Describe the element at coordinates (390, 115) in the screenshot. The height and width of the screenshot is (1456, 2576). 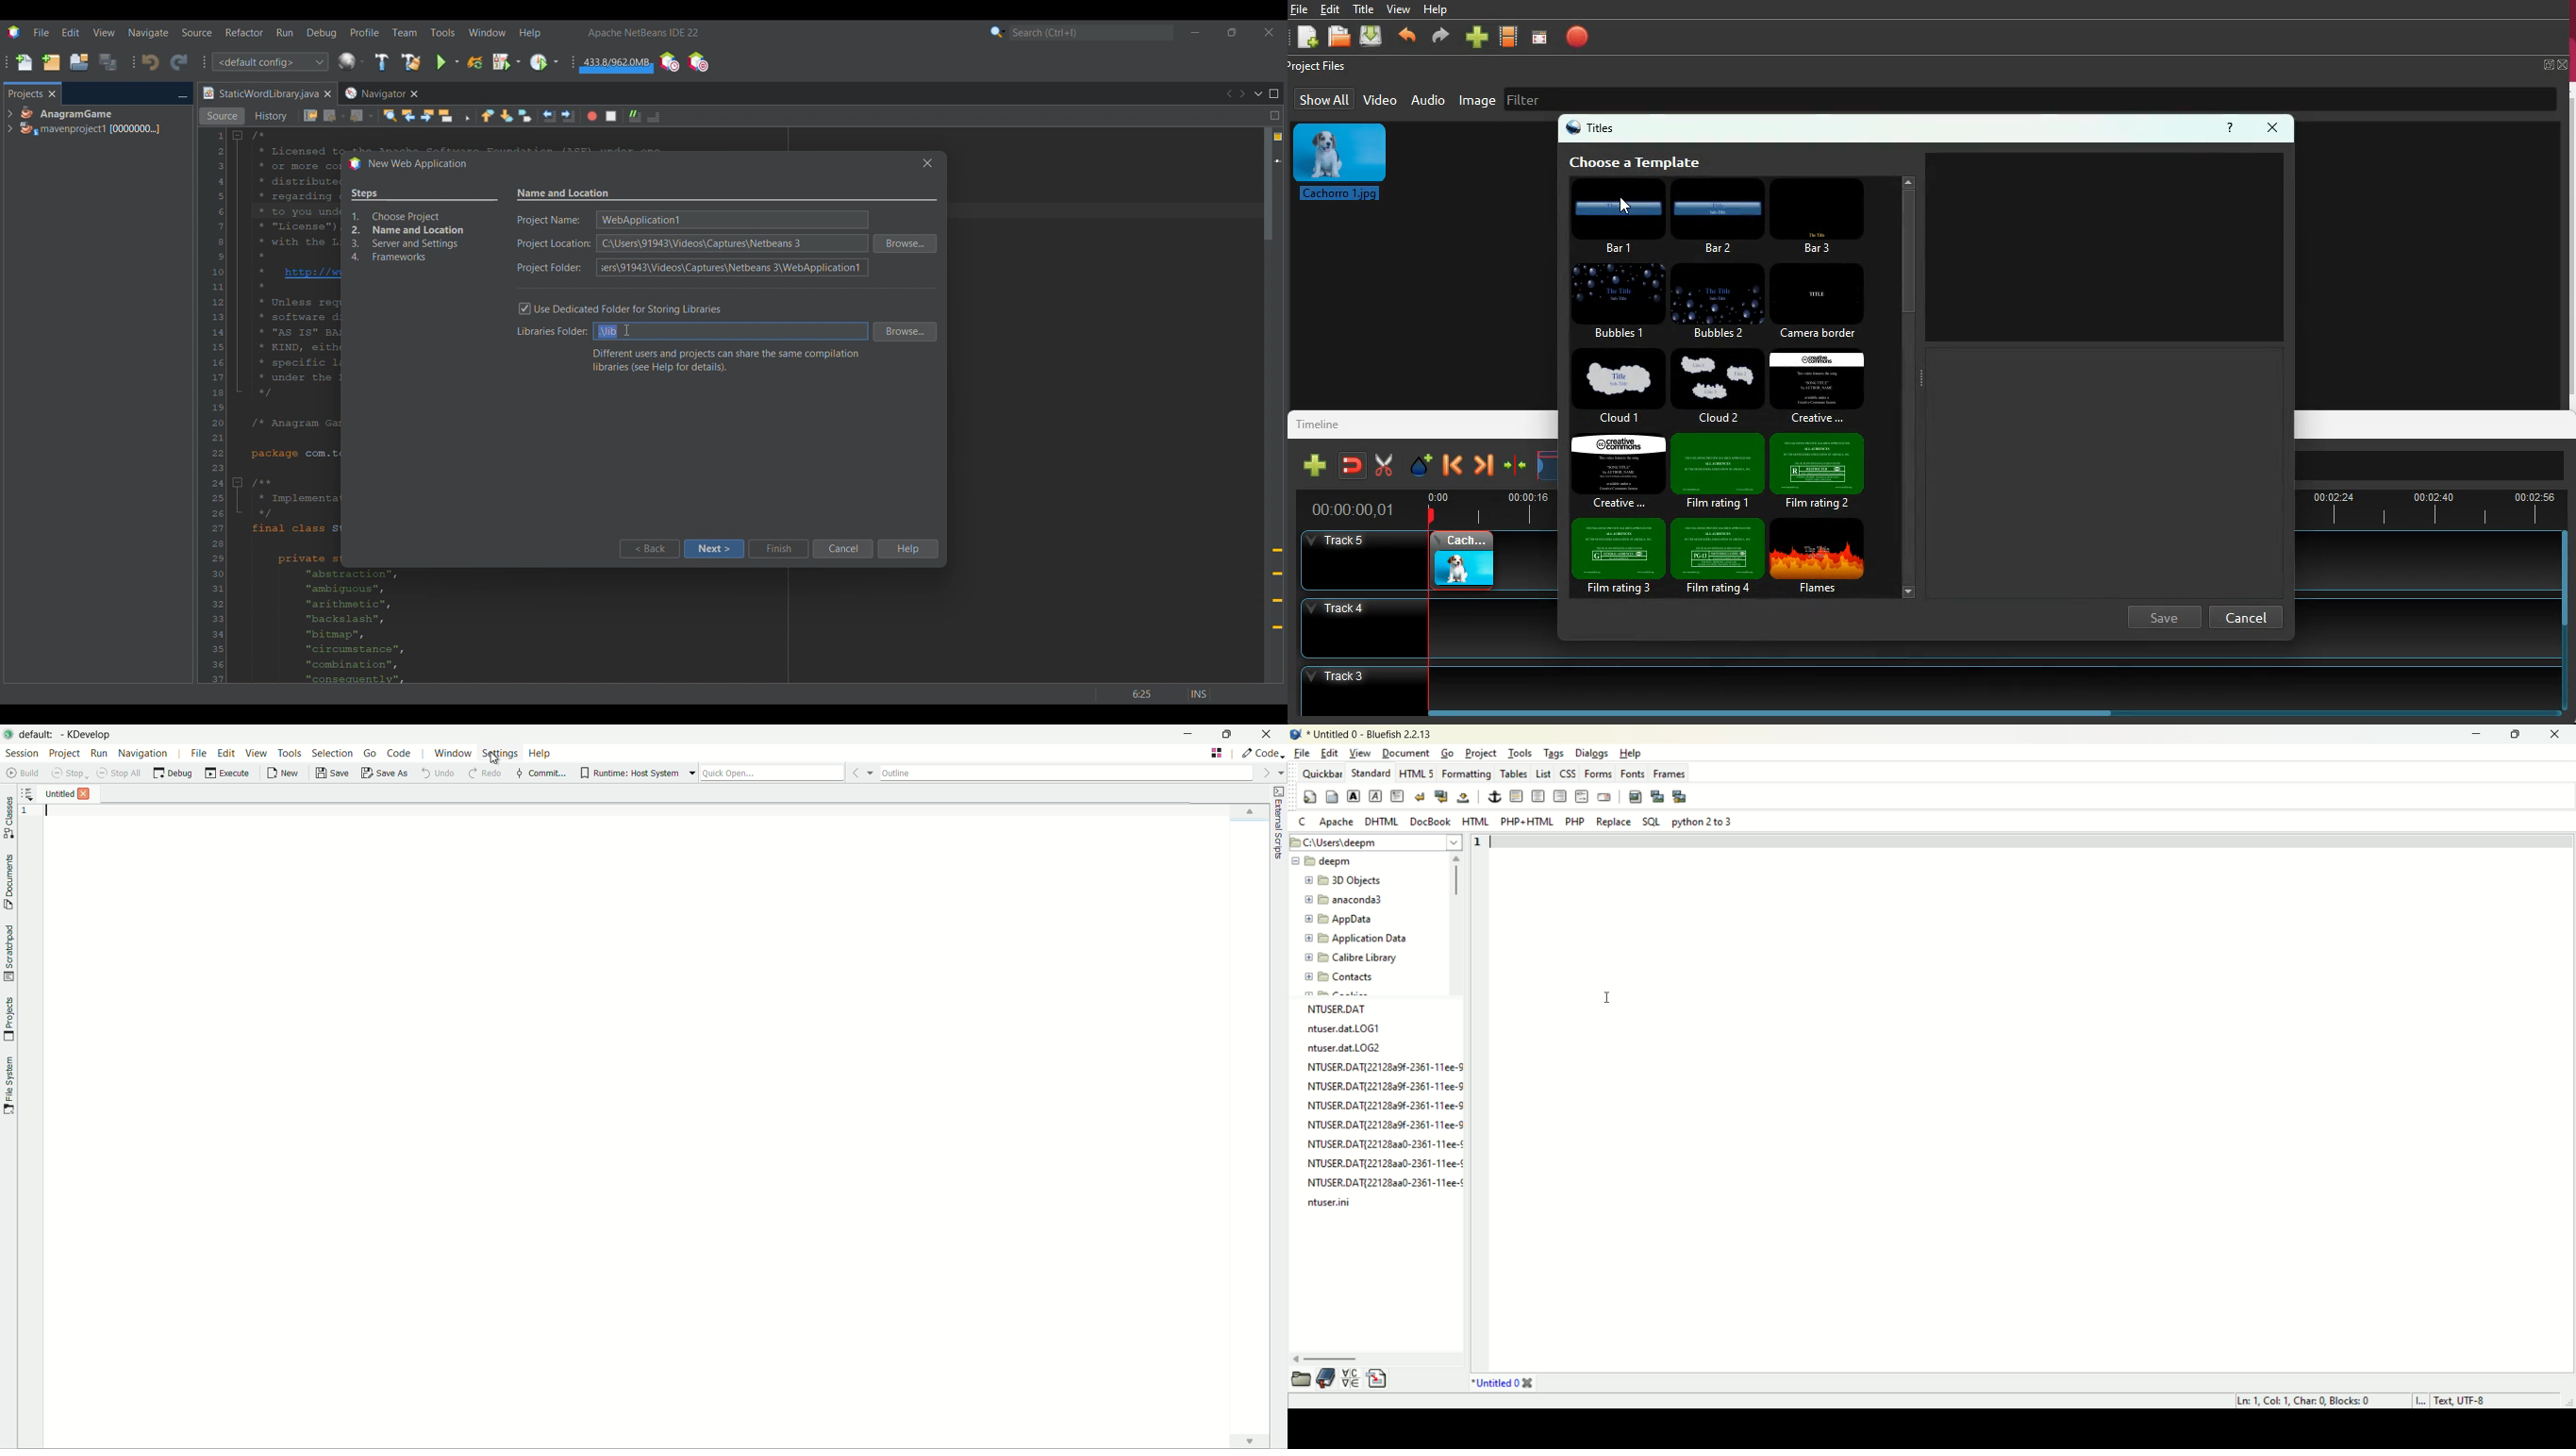
I see `Find selection` at that location.